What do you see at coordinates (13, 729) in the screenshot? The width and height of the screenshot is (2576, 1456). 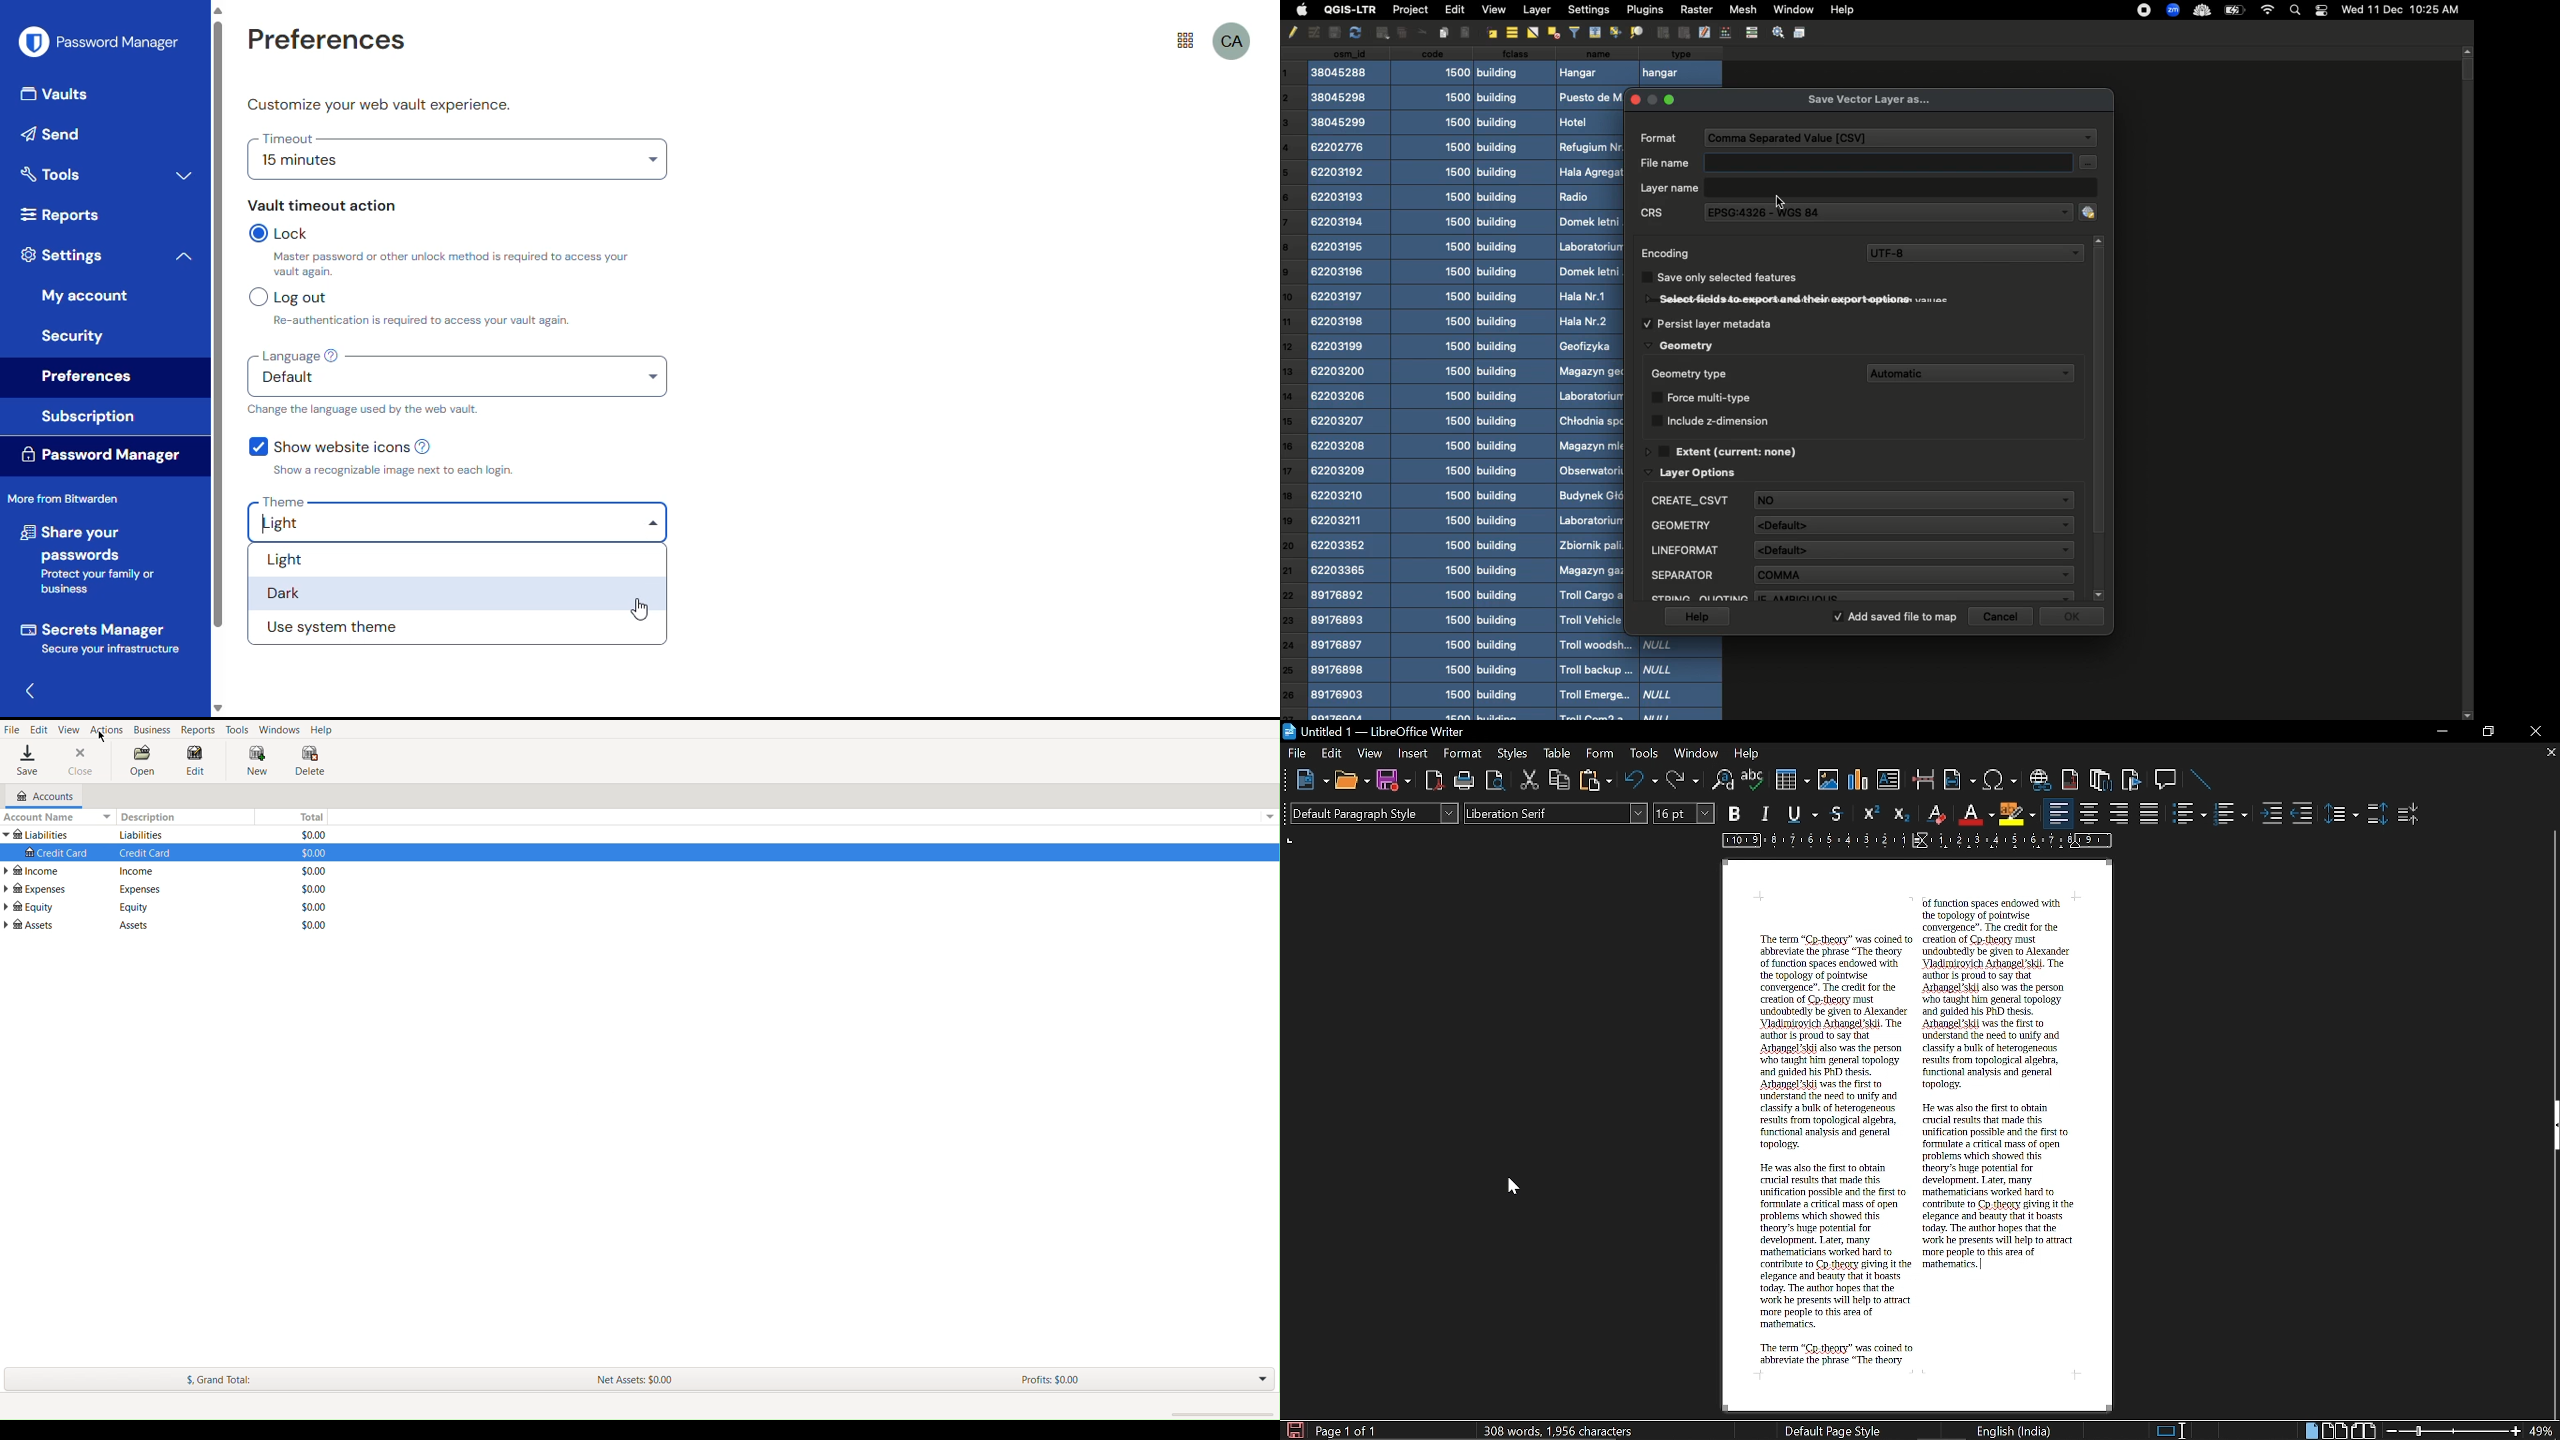 I see `File` at bounding box center [13, 729].